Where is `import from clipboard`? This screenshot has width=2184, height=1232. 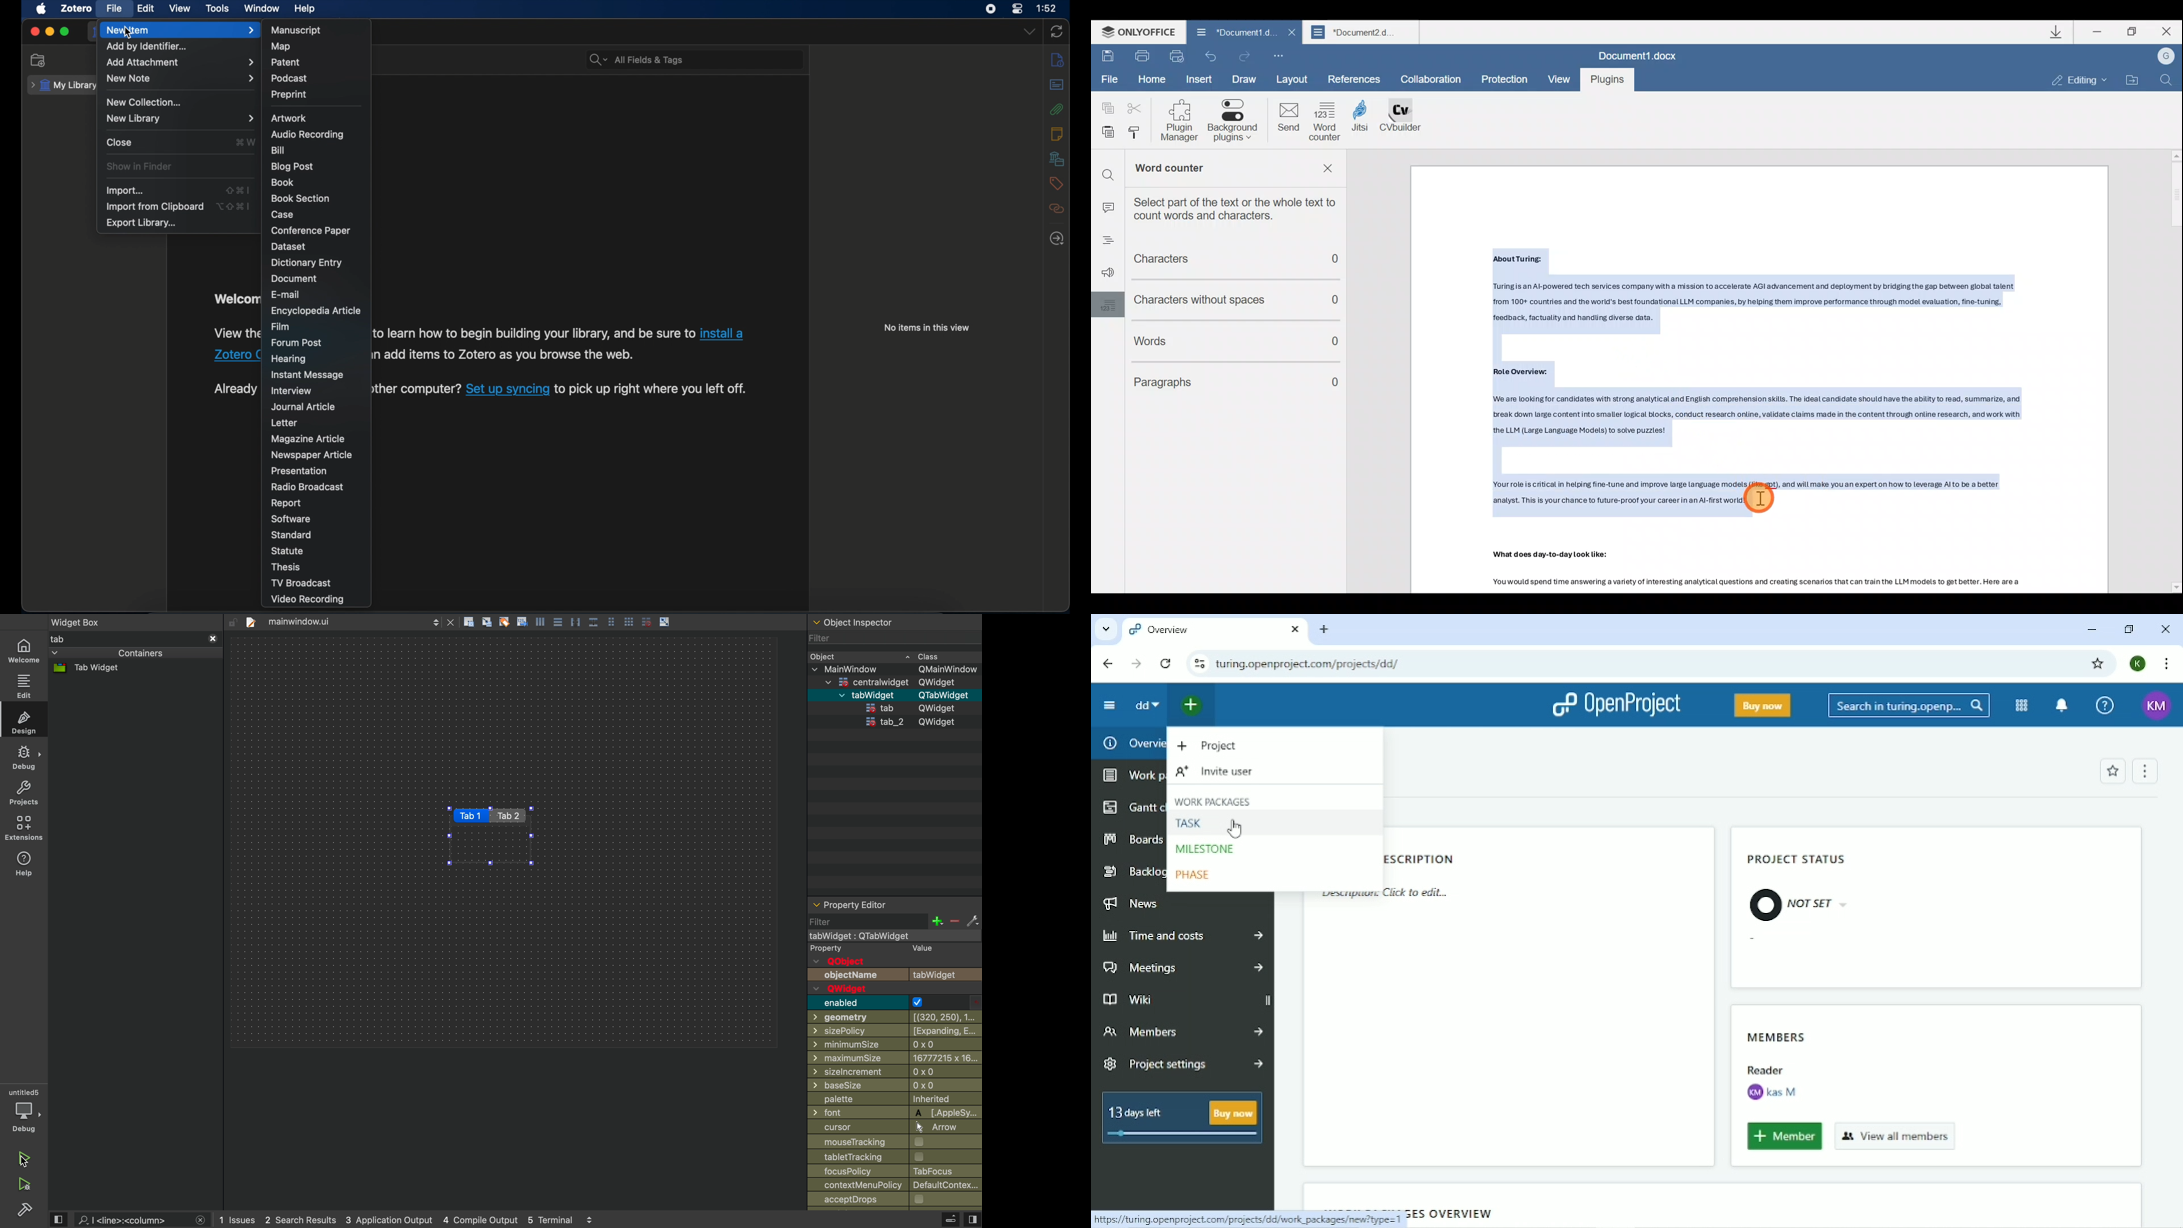 import from clipboard is located at coordinates (156, 207).